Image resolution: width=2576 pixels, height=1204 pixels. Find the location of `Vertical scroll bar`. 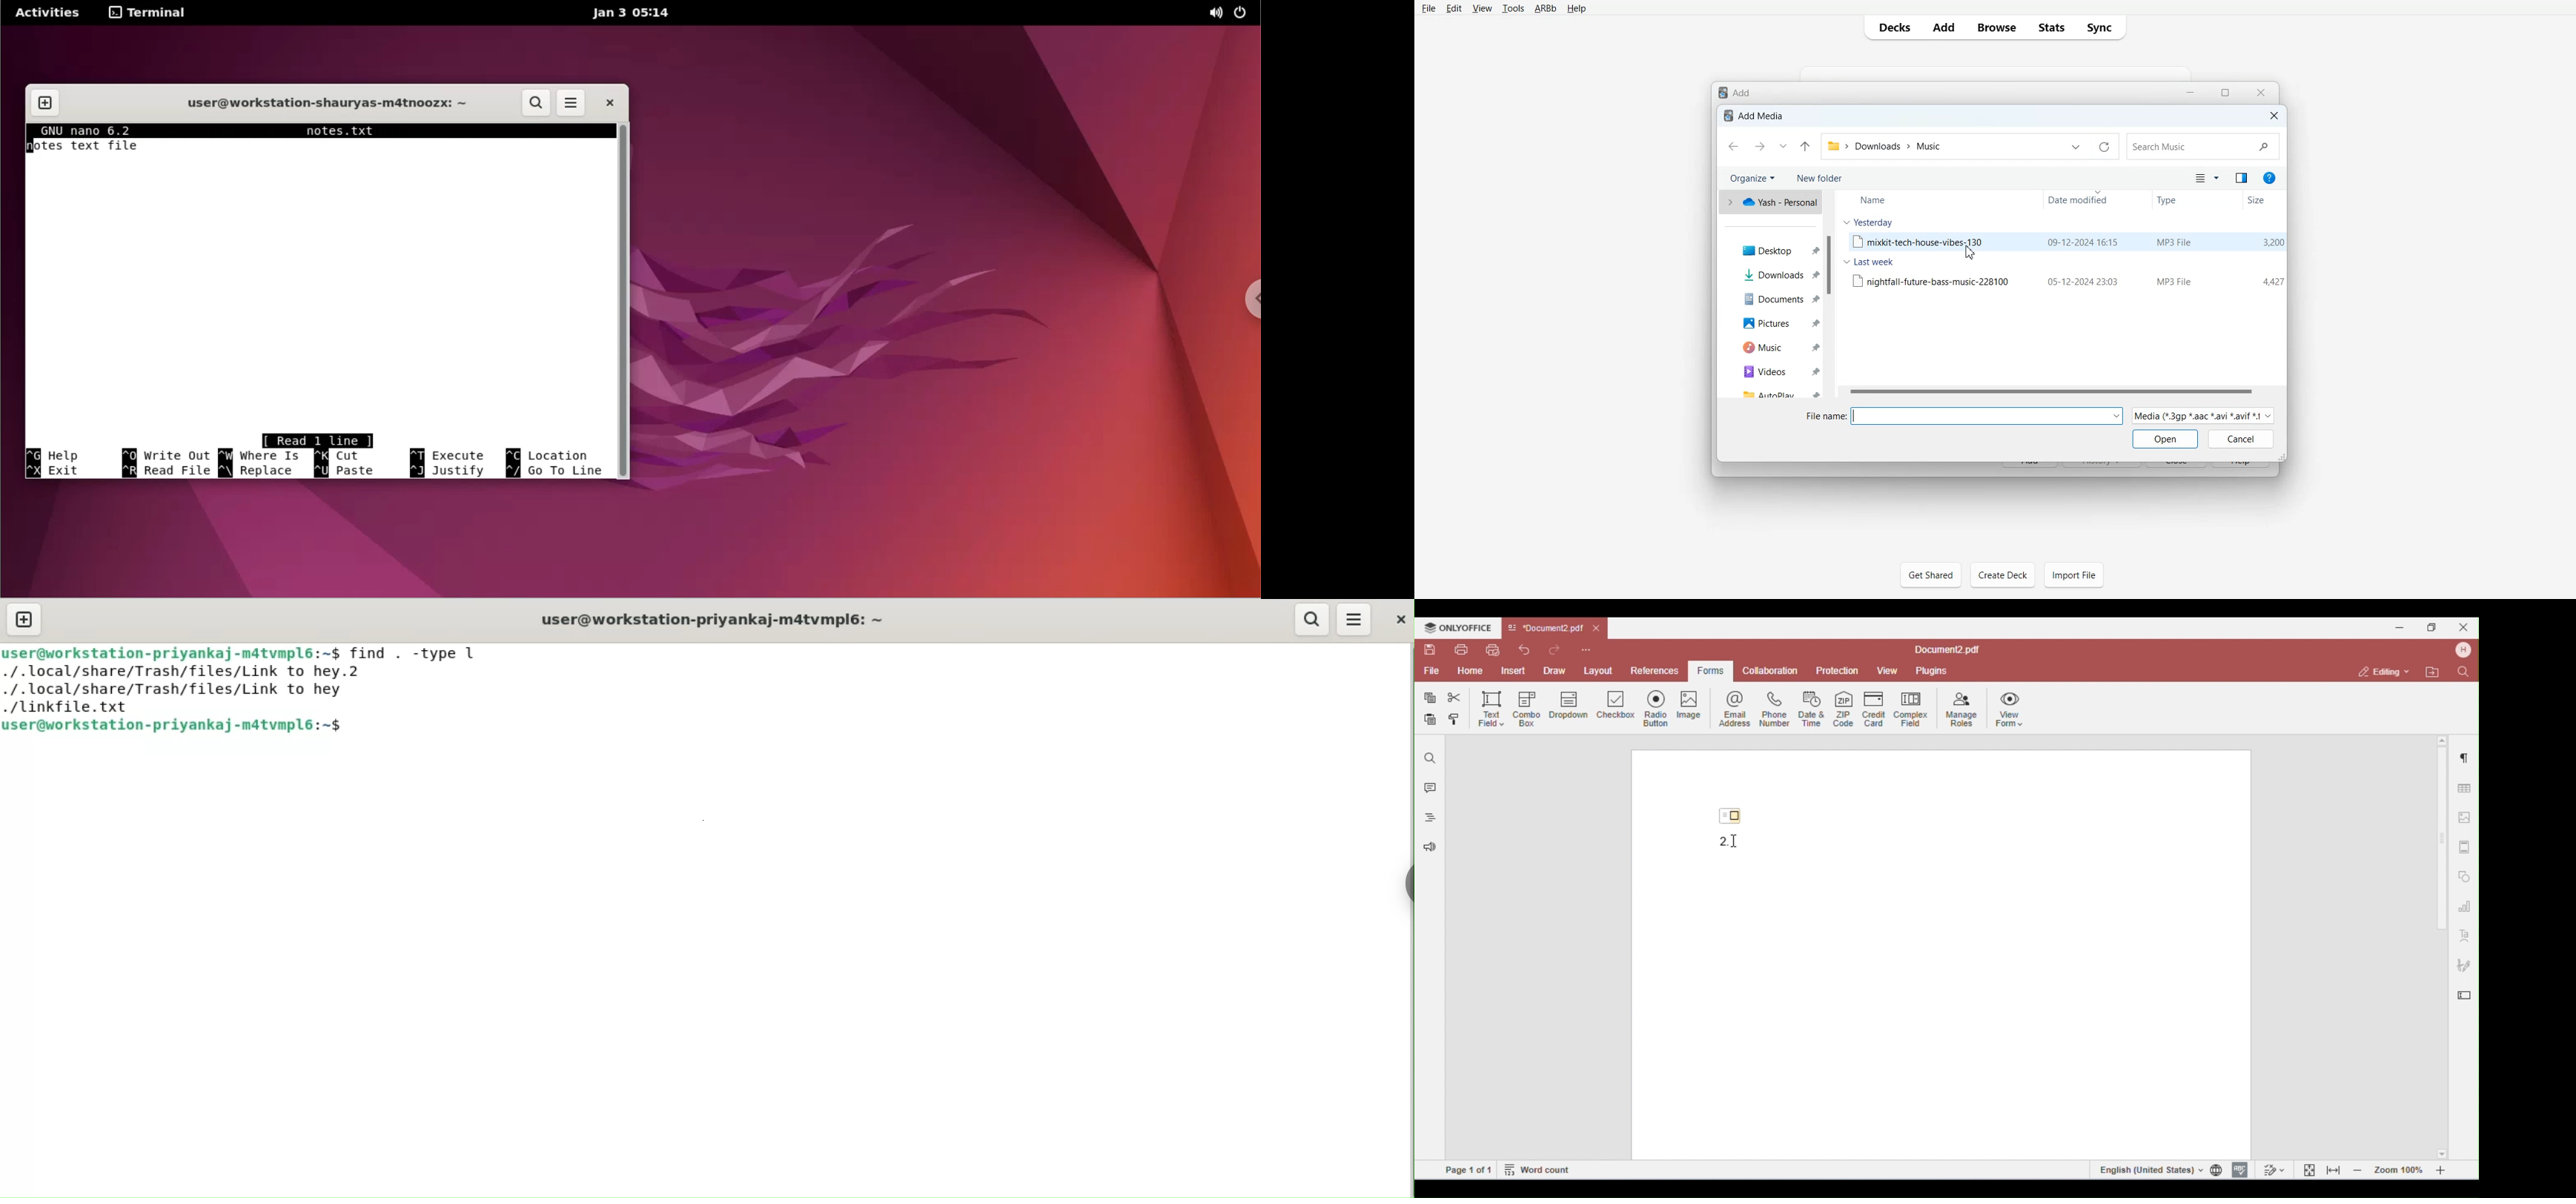

Vertical scroll bar is located at coordinates (1831, 294).